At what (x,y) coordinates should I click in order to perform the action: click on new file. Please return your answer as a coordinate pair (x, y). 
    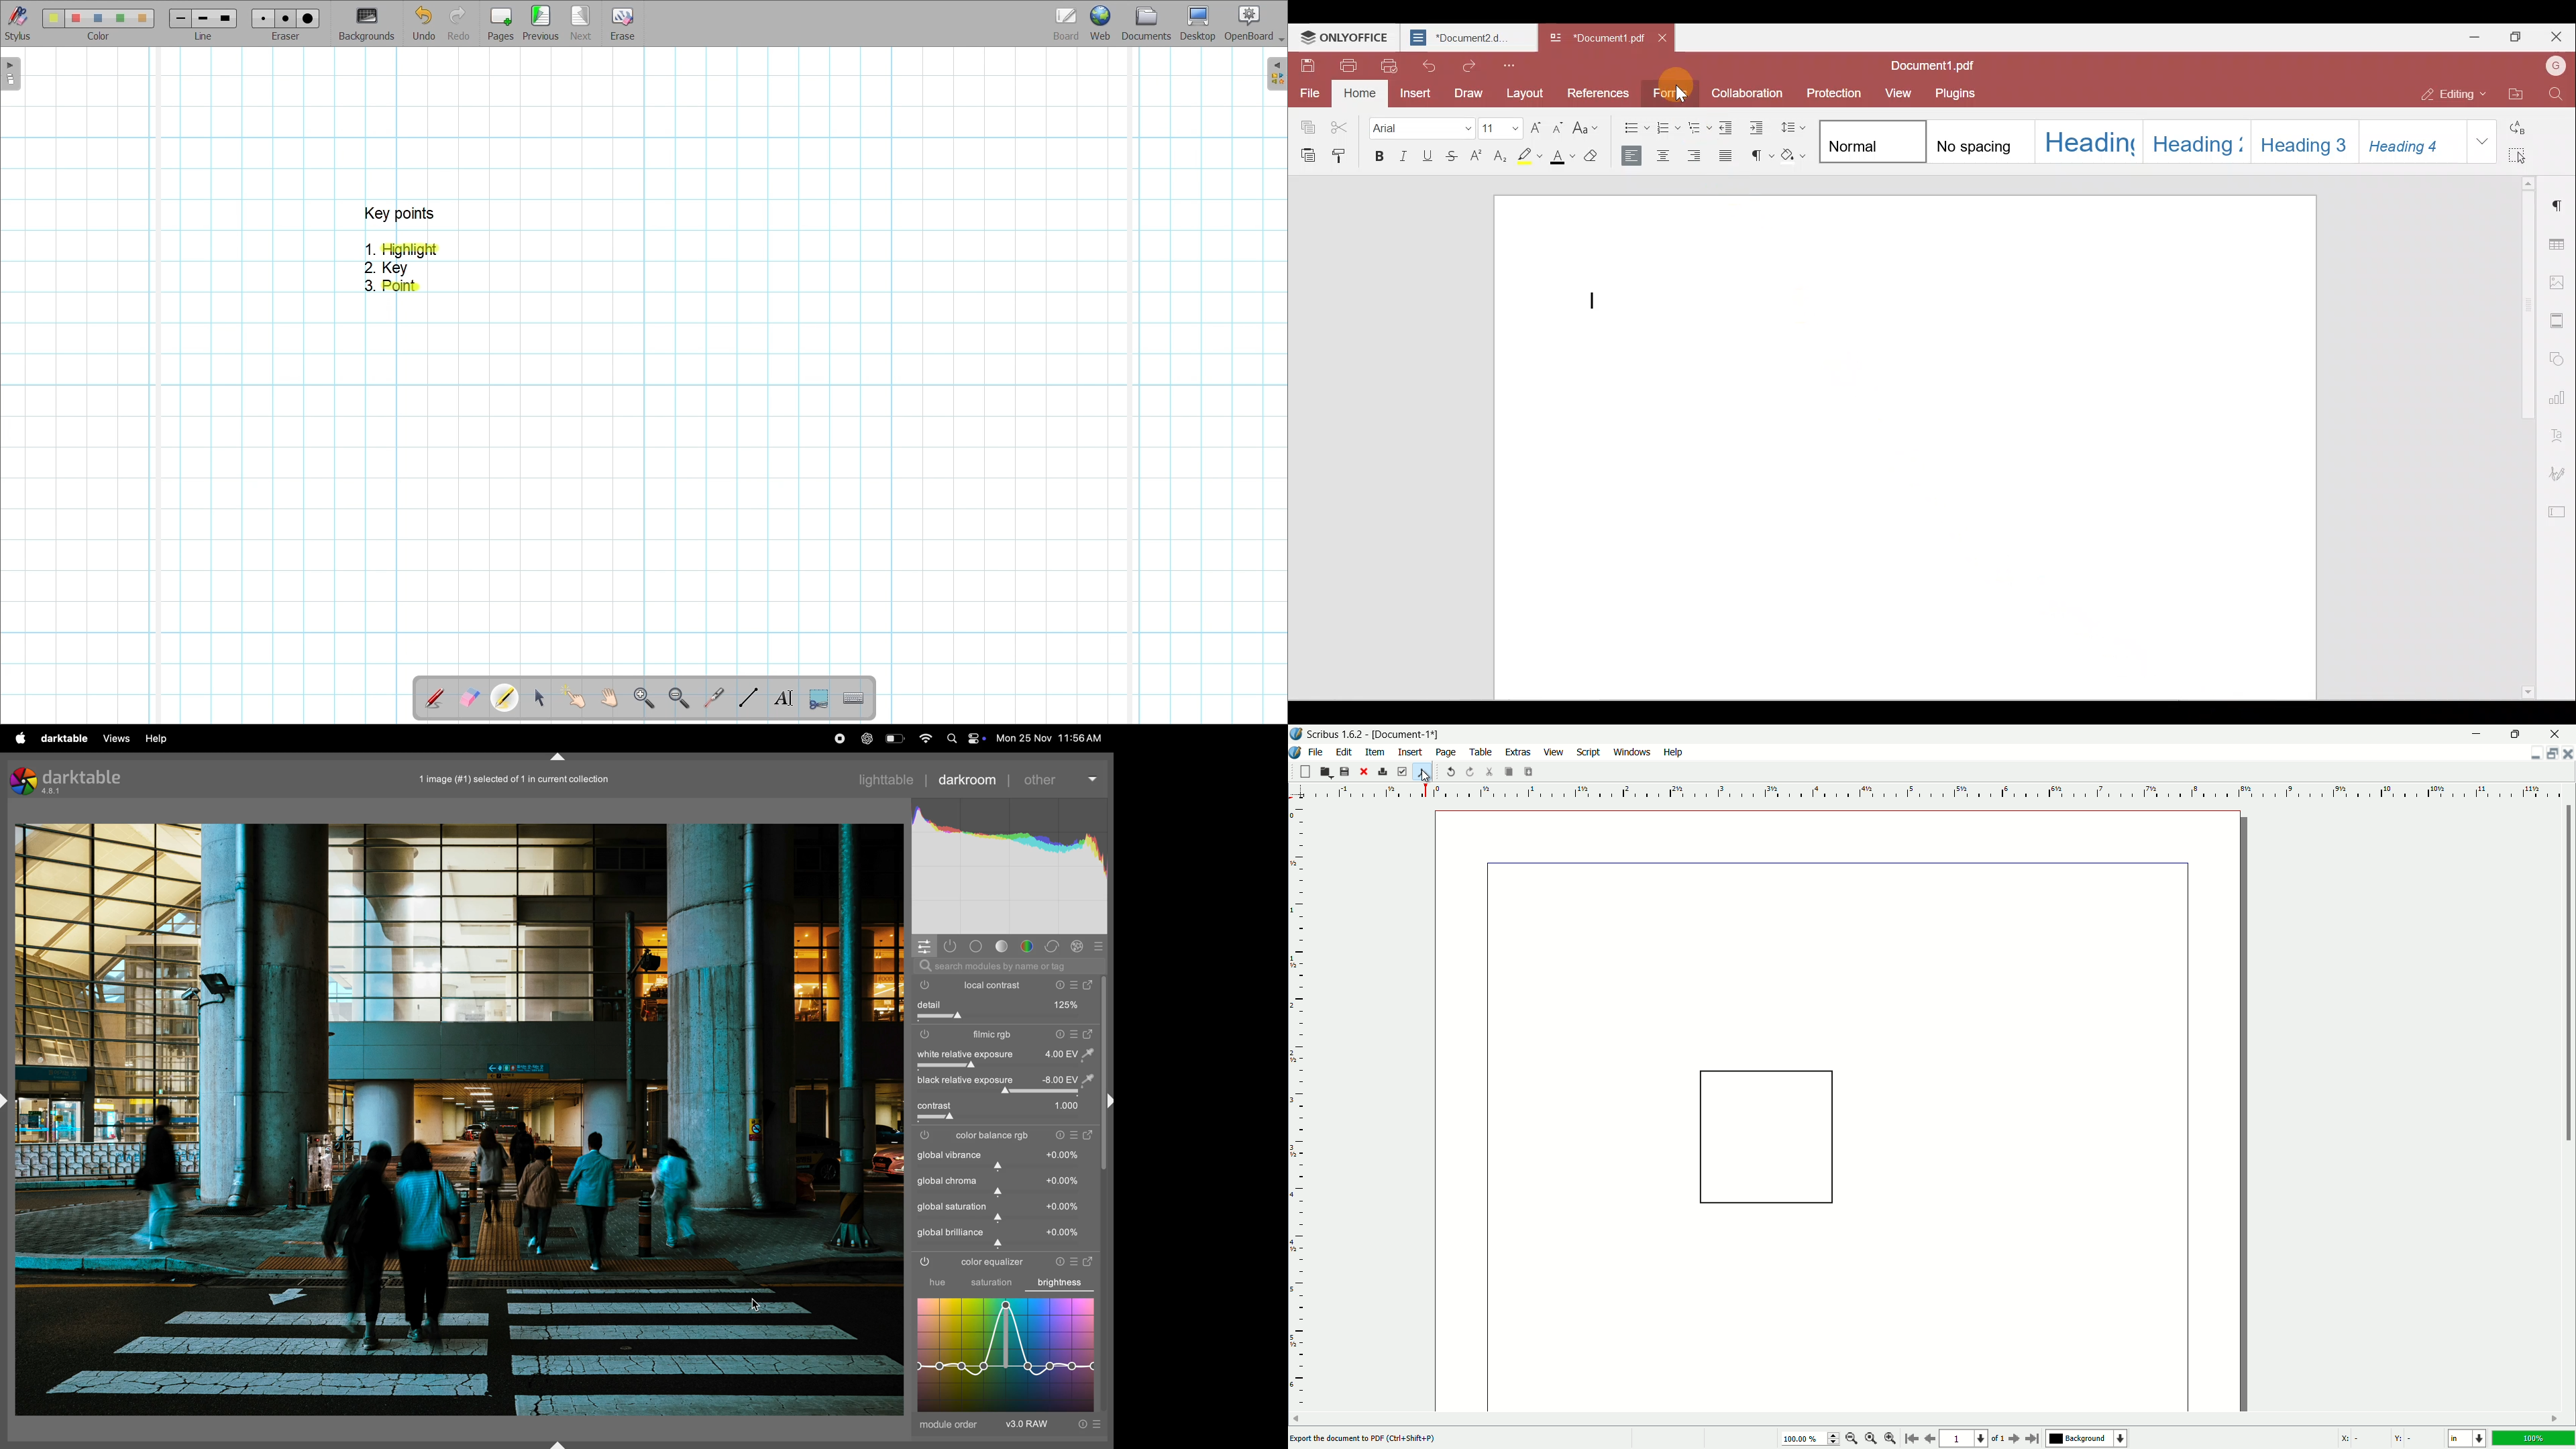
    Looking at the image, I should click on (1304, 771).